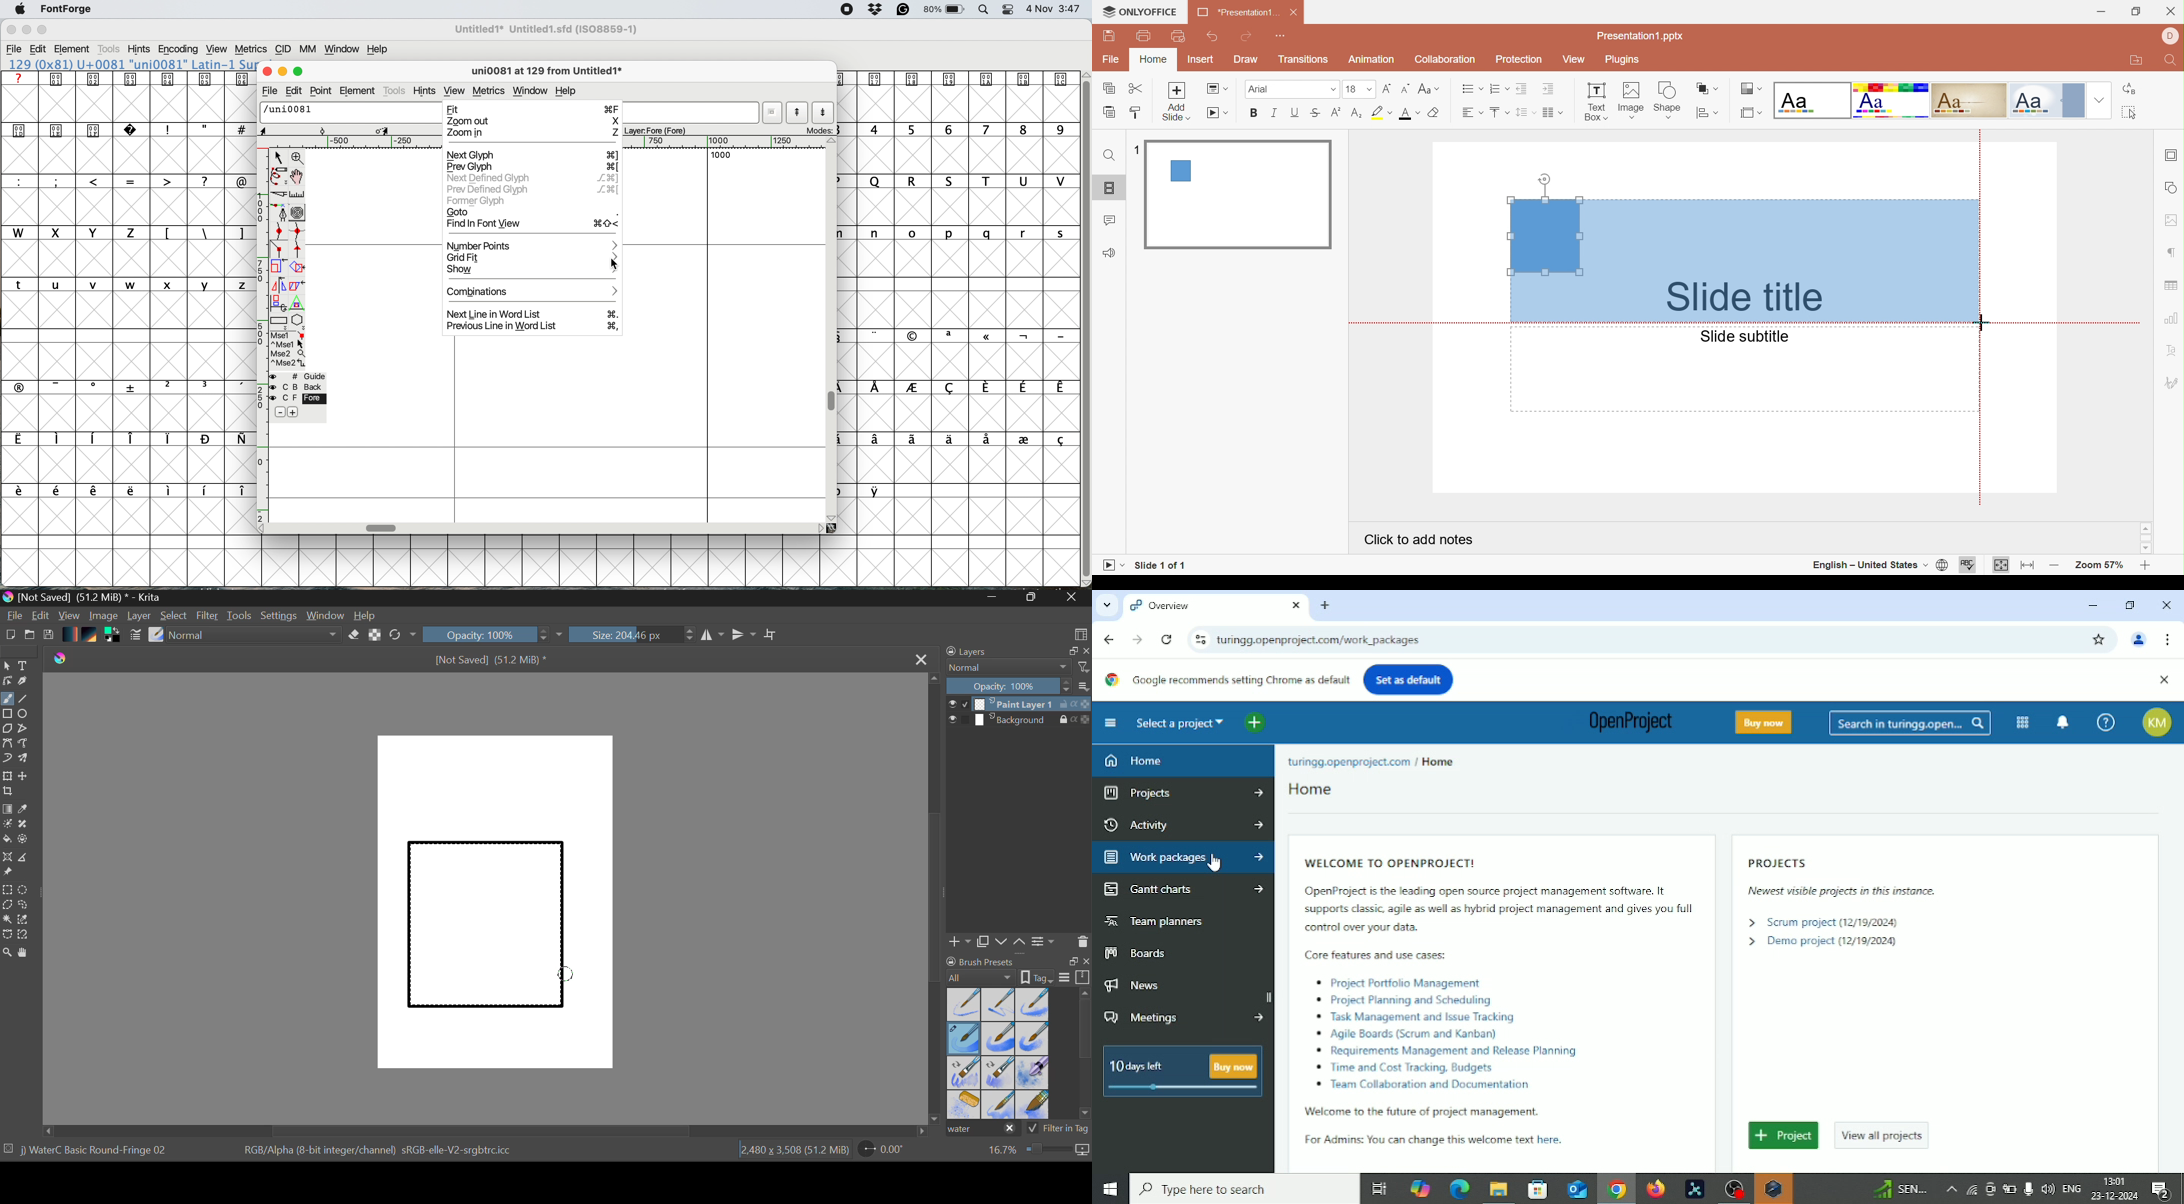  Describe the element at coordinates (2144, 549) in the screenshot. I see `Scroll down` at that location.